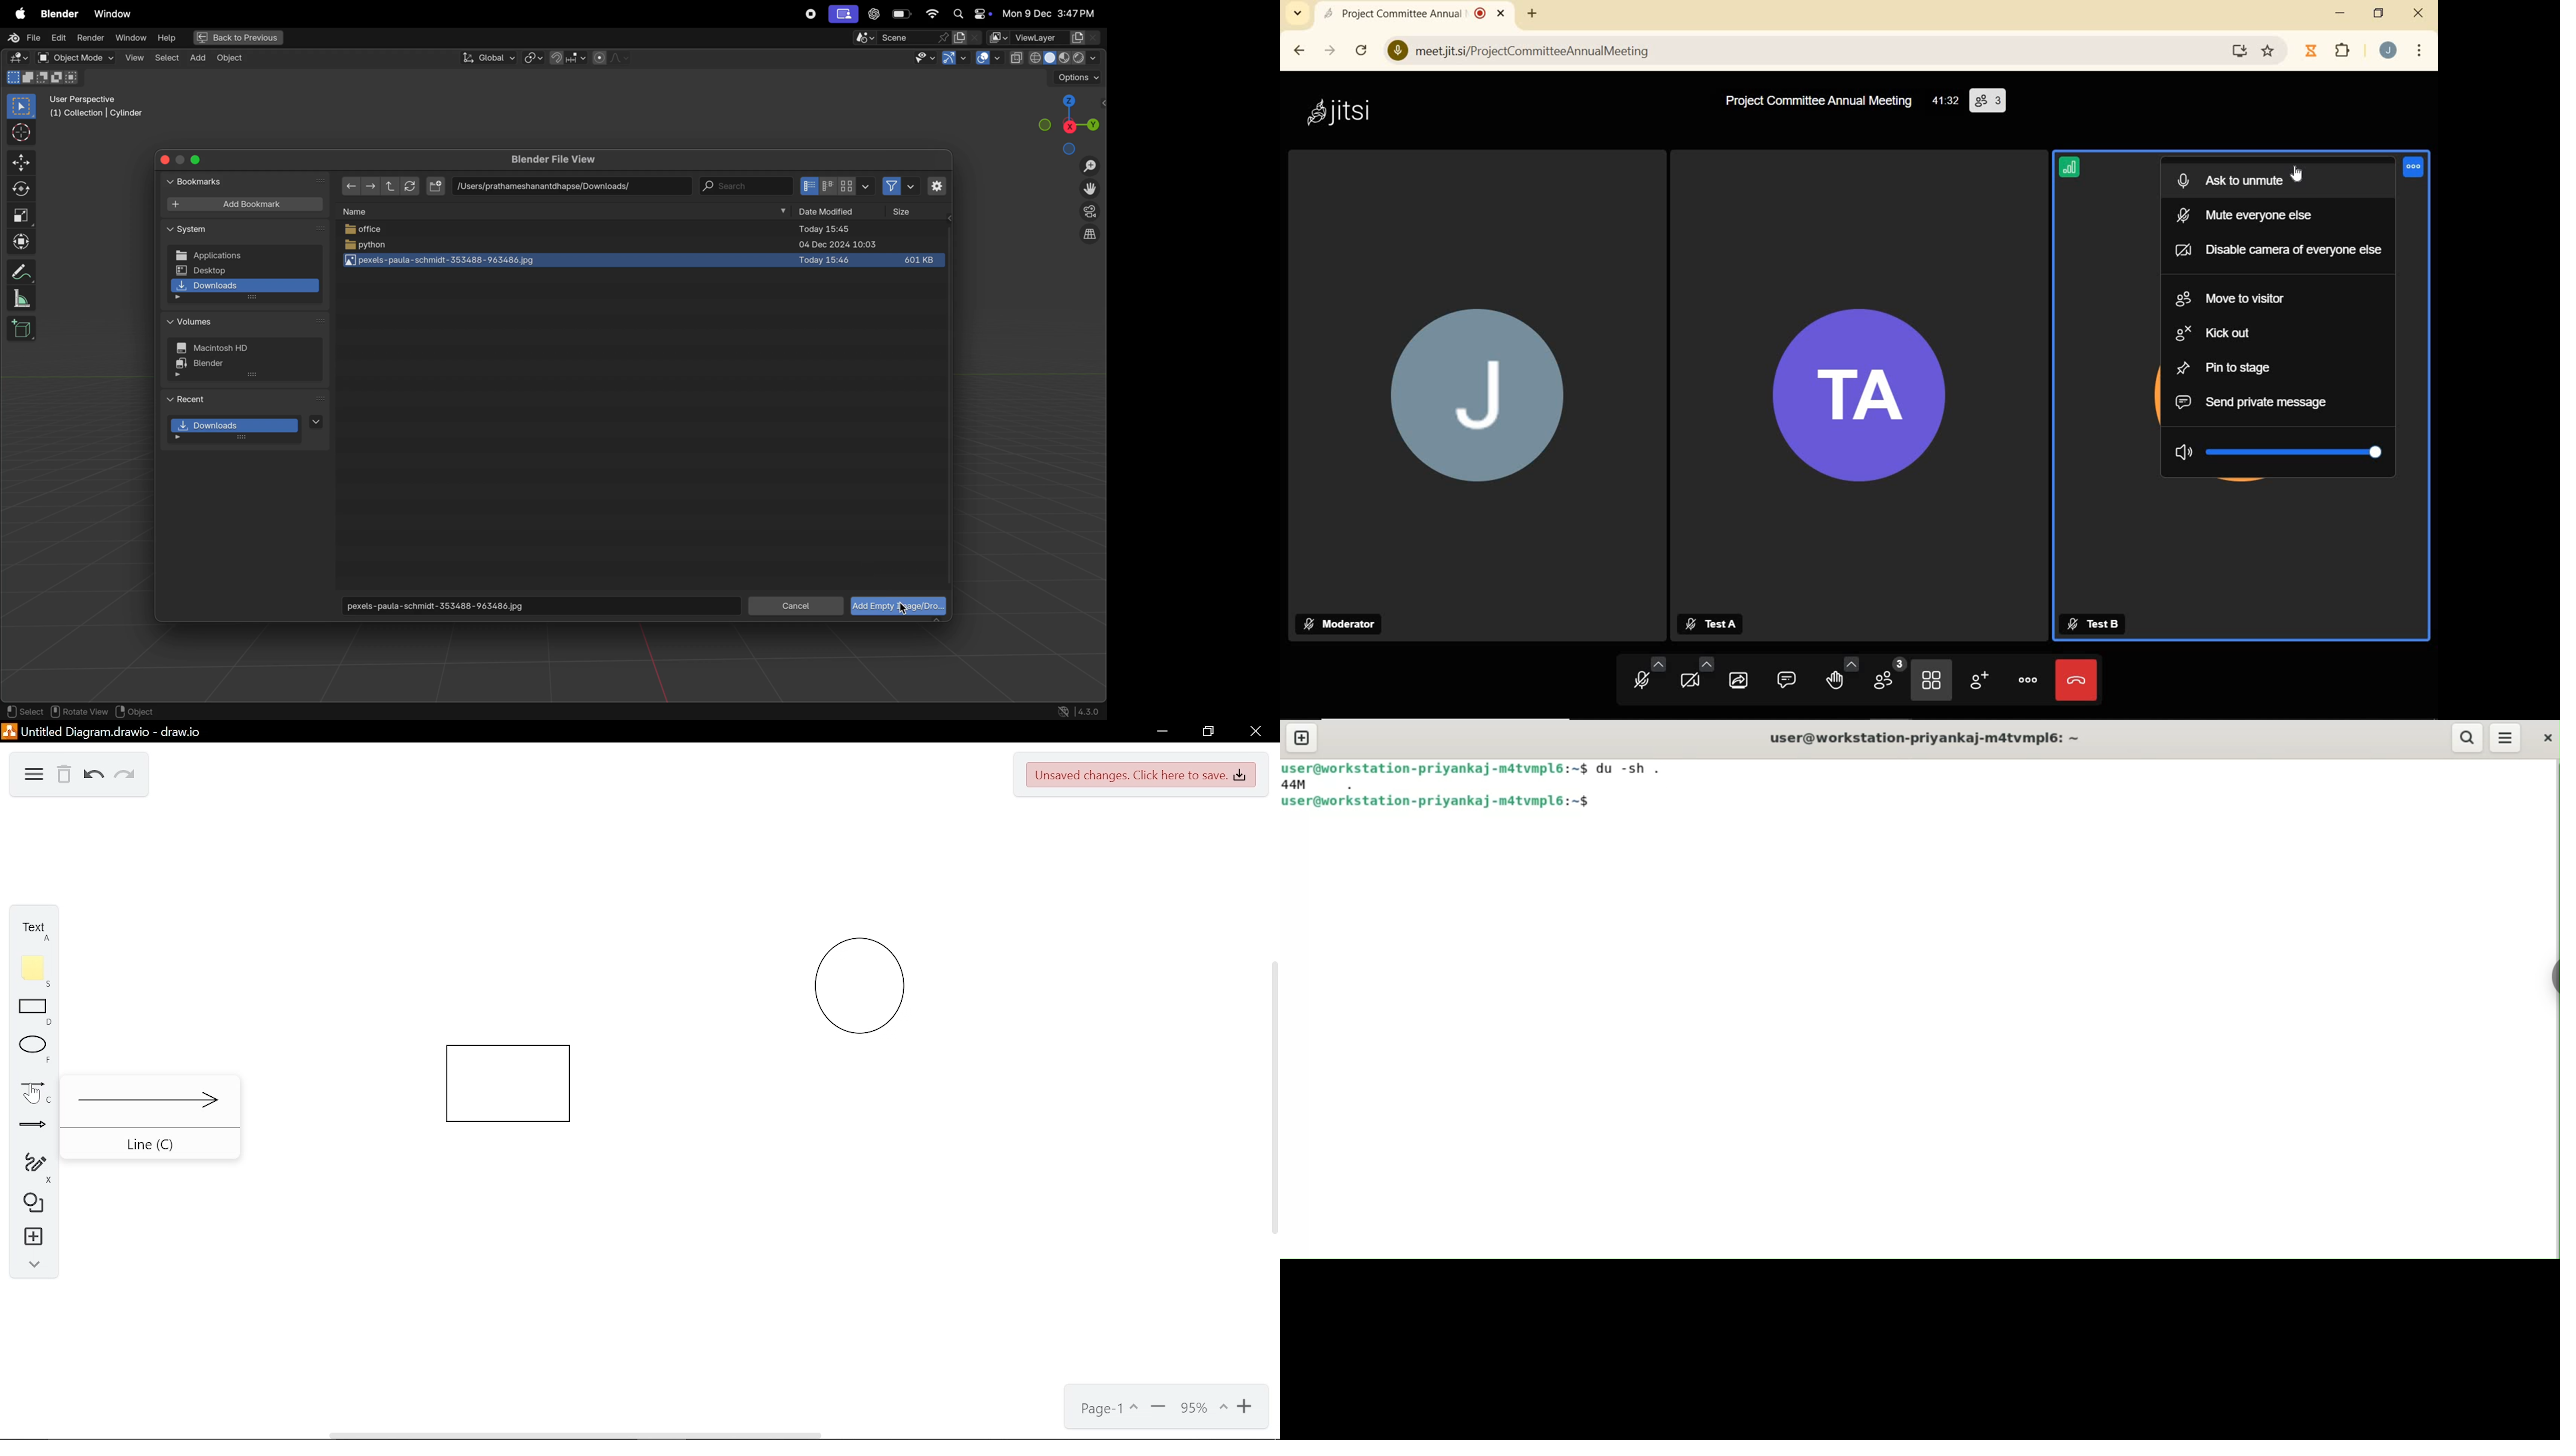 This screenshot has height=1456, width=2576. What do you see at coordinates (1502, 11) in the screenshot?
I see `CLOSE` at bounding box center [1502, 11].